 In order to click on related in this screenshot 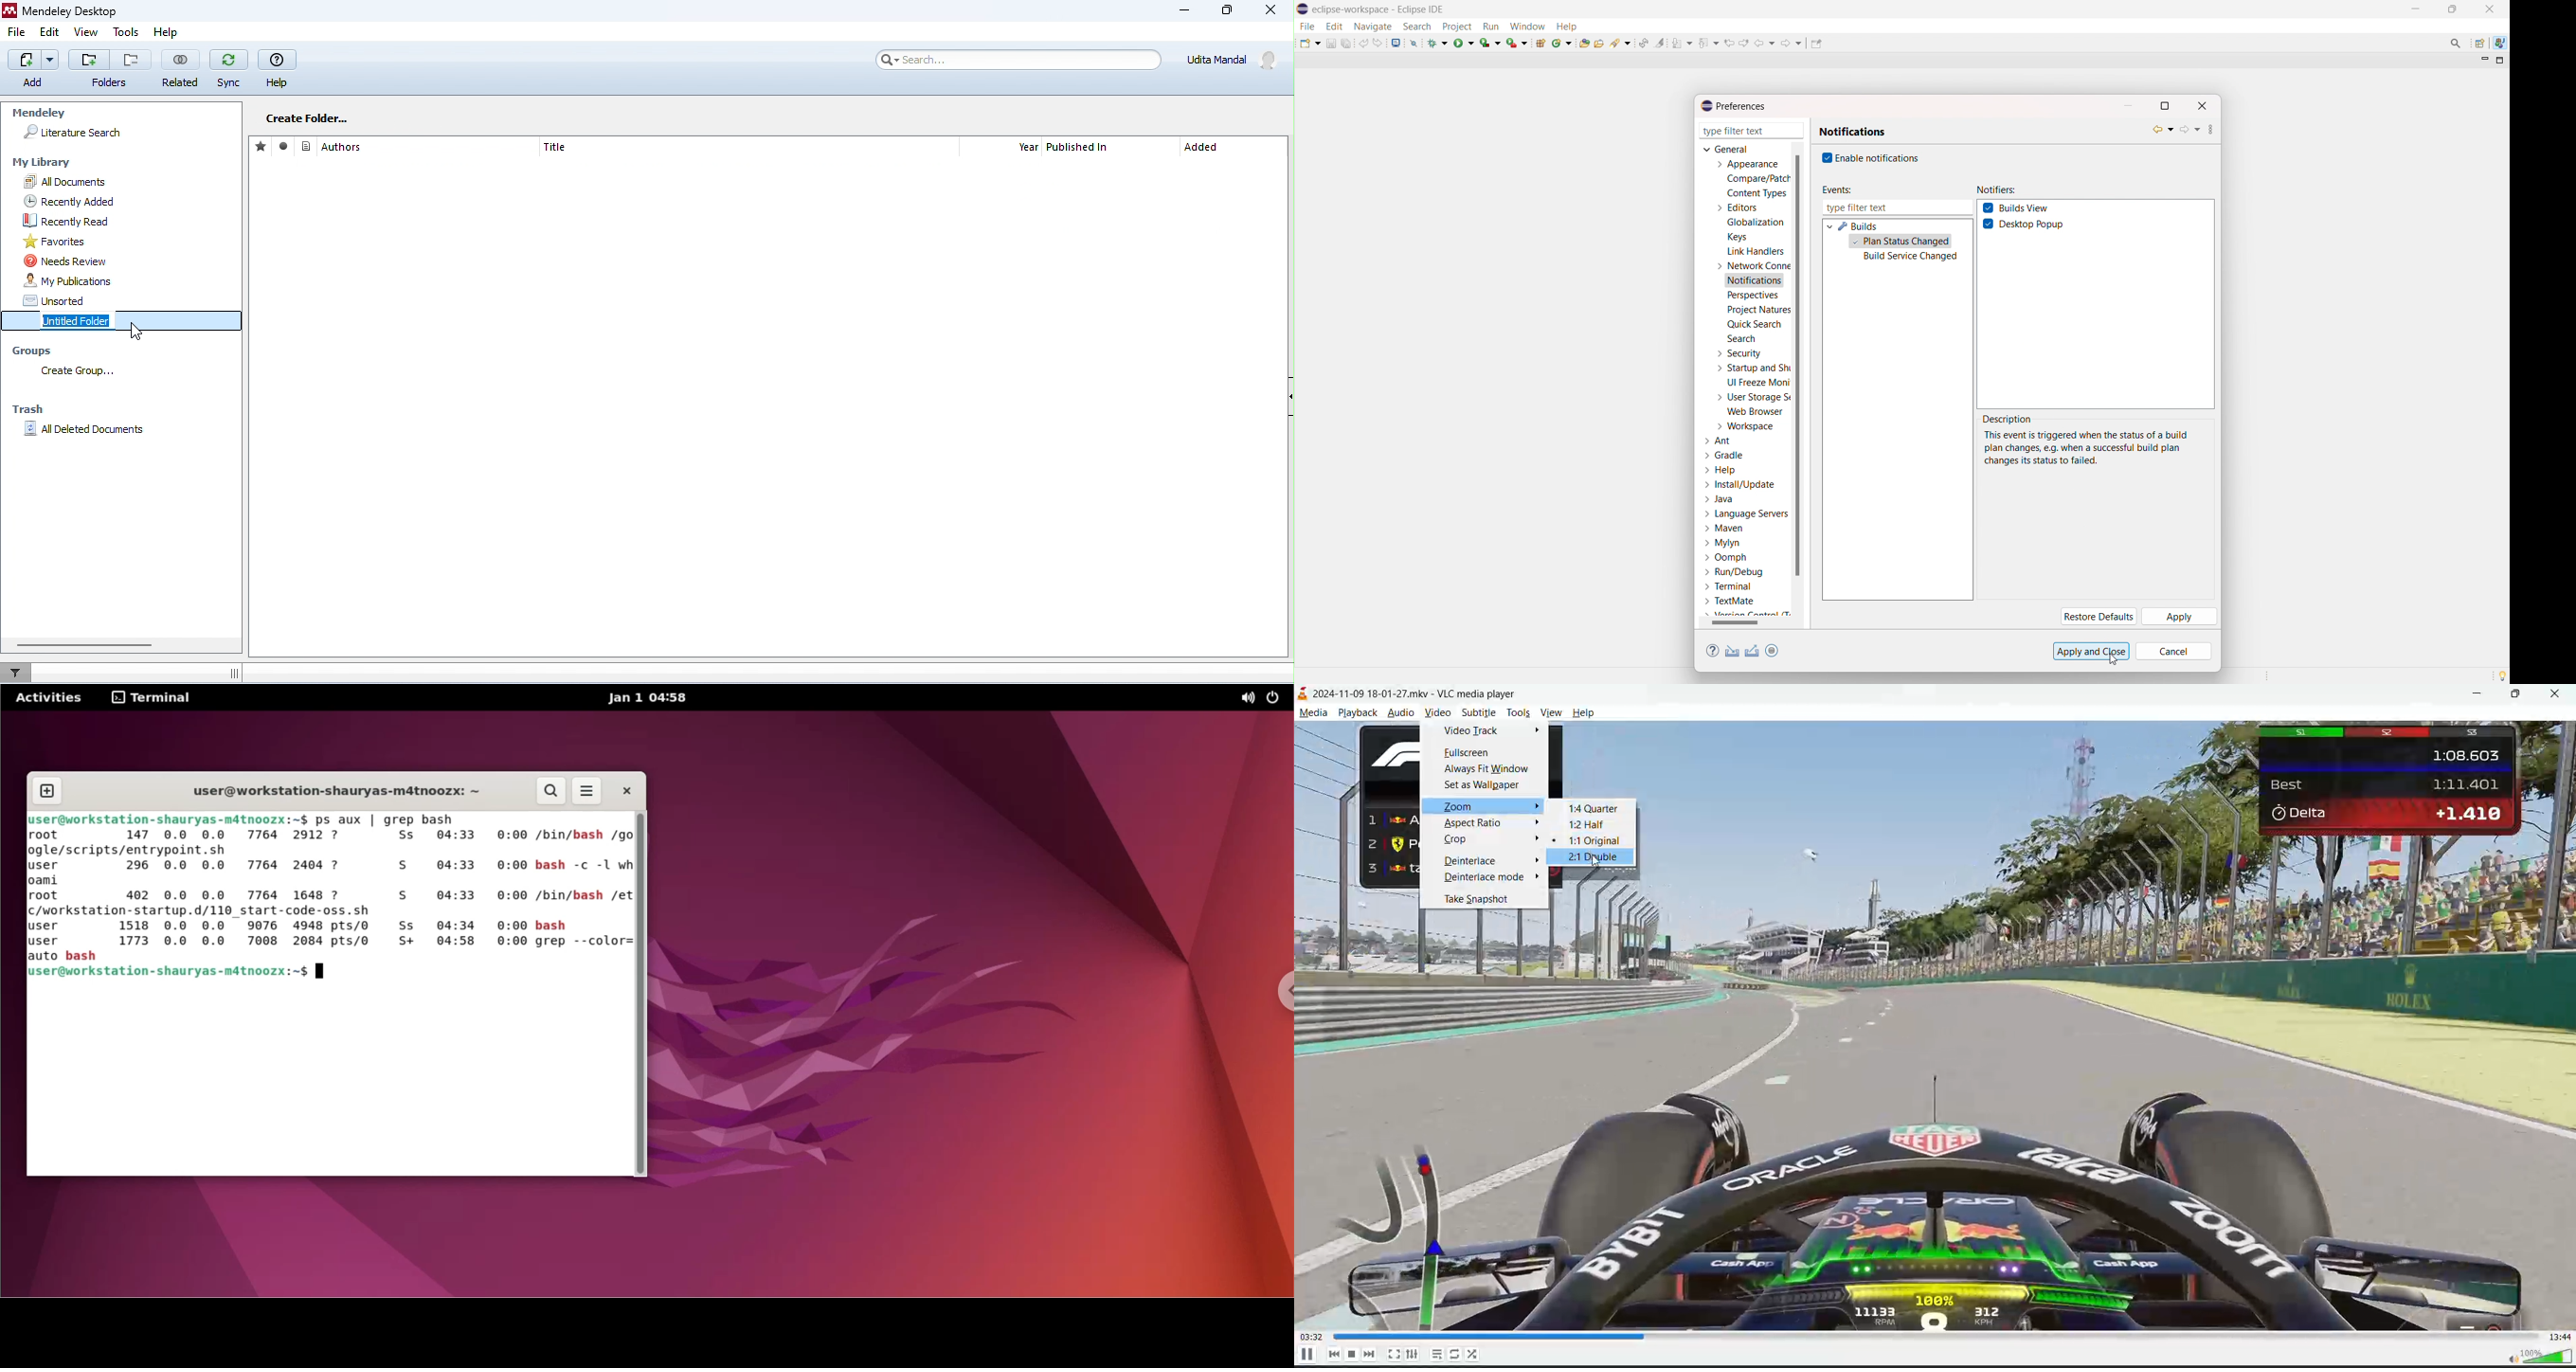, I will do `click(180, 68)`.